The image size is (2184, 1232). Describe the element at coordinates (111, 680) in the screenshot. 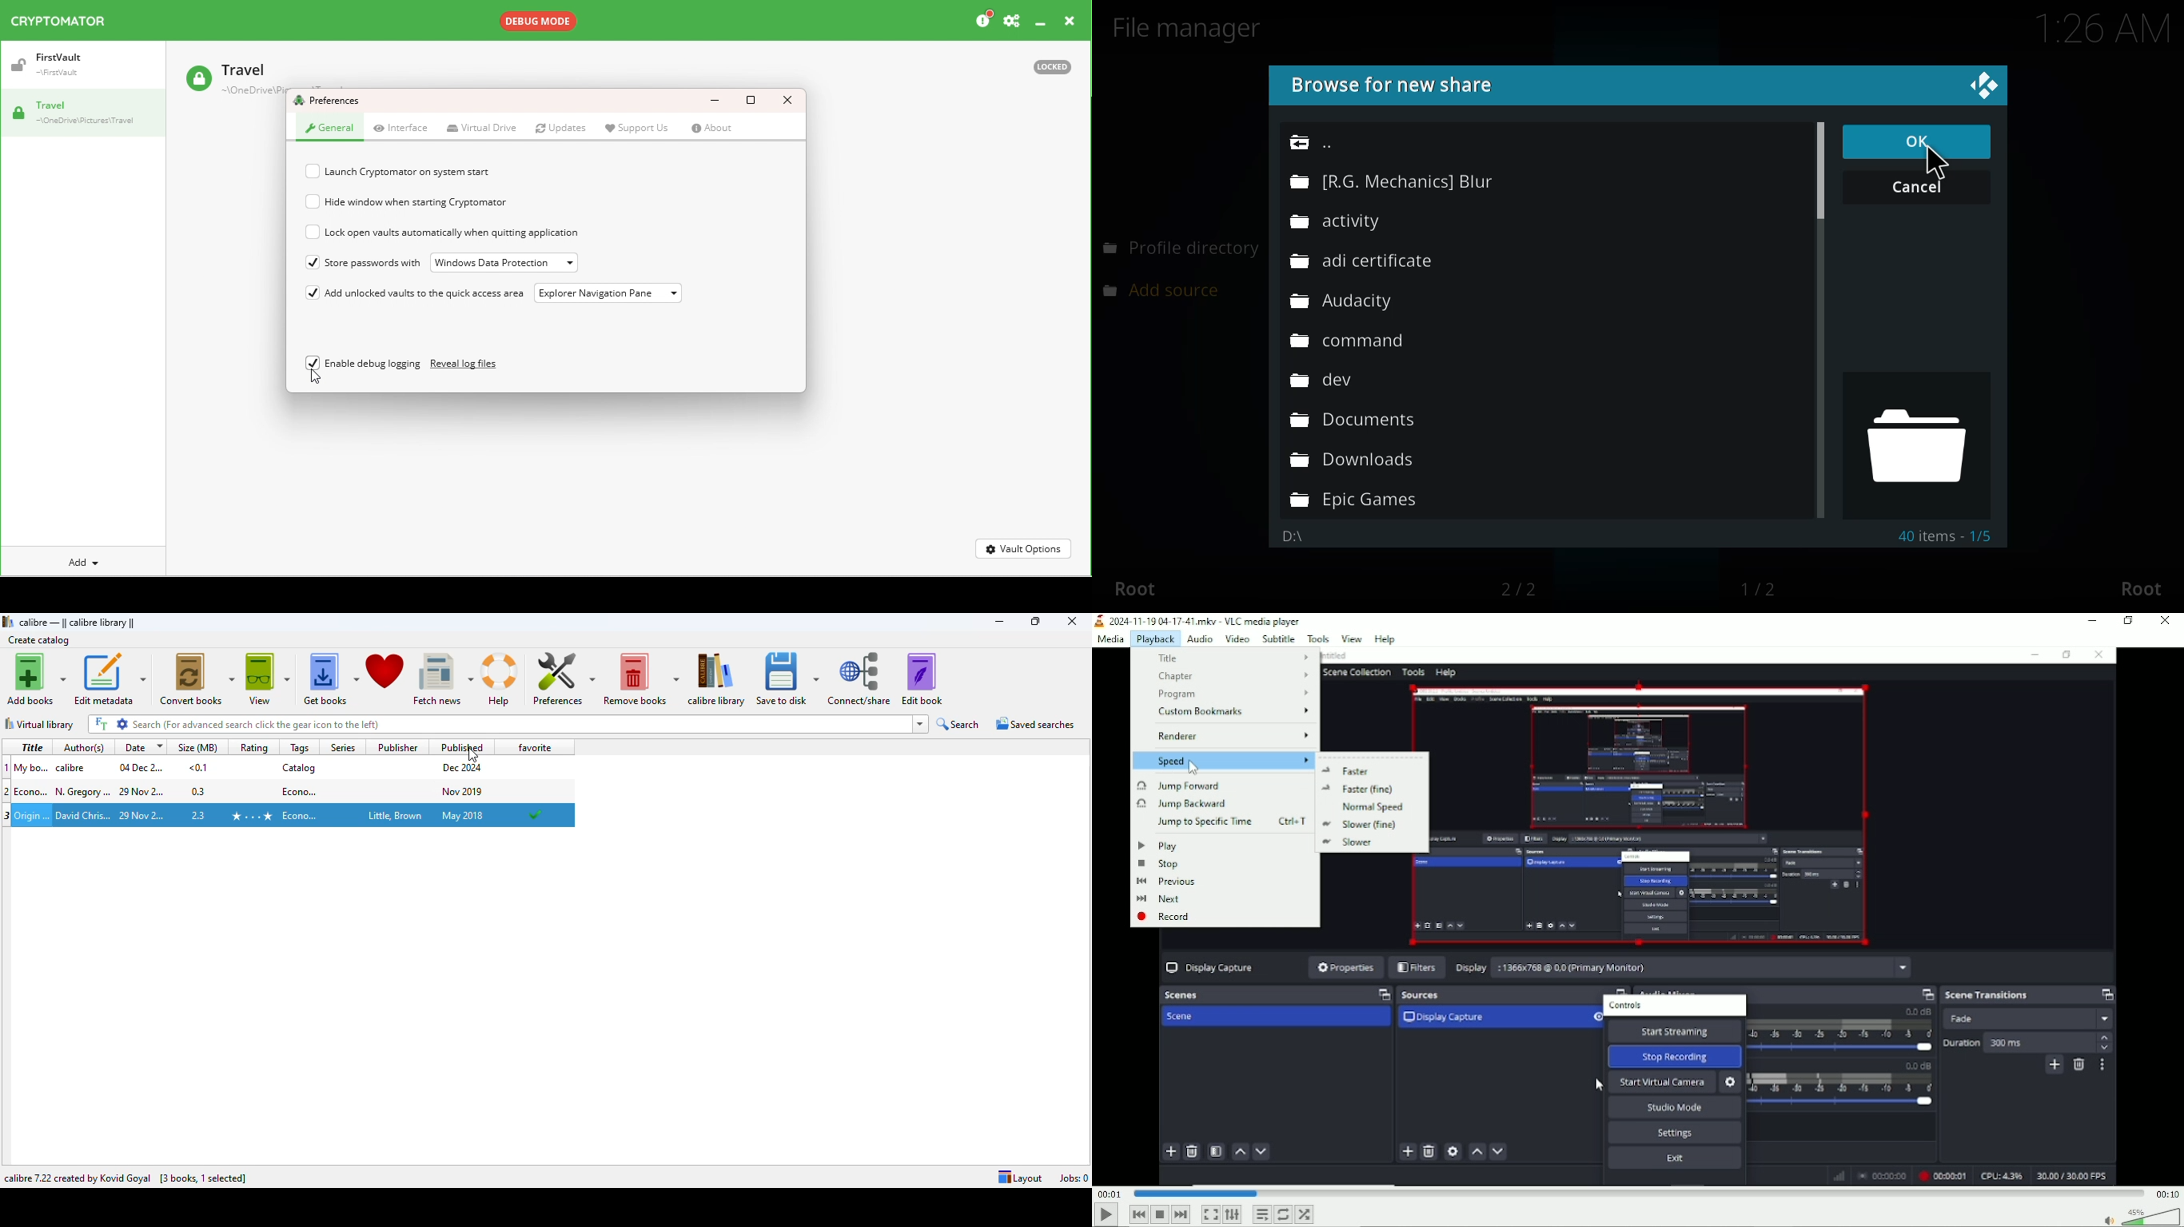

I see `edit metadata` at that location.